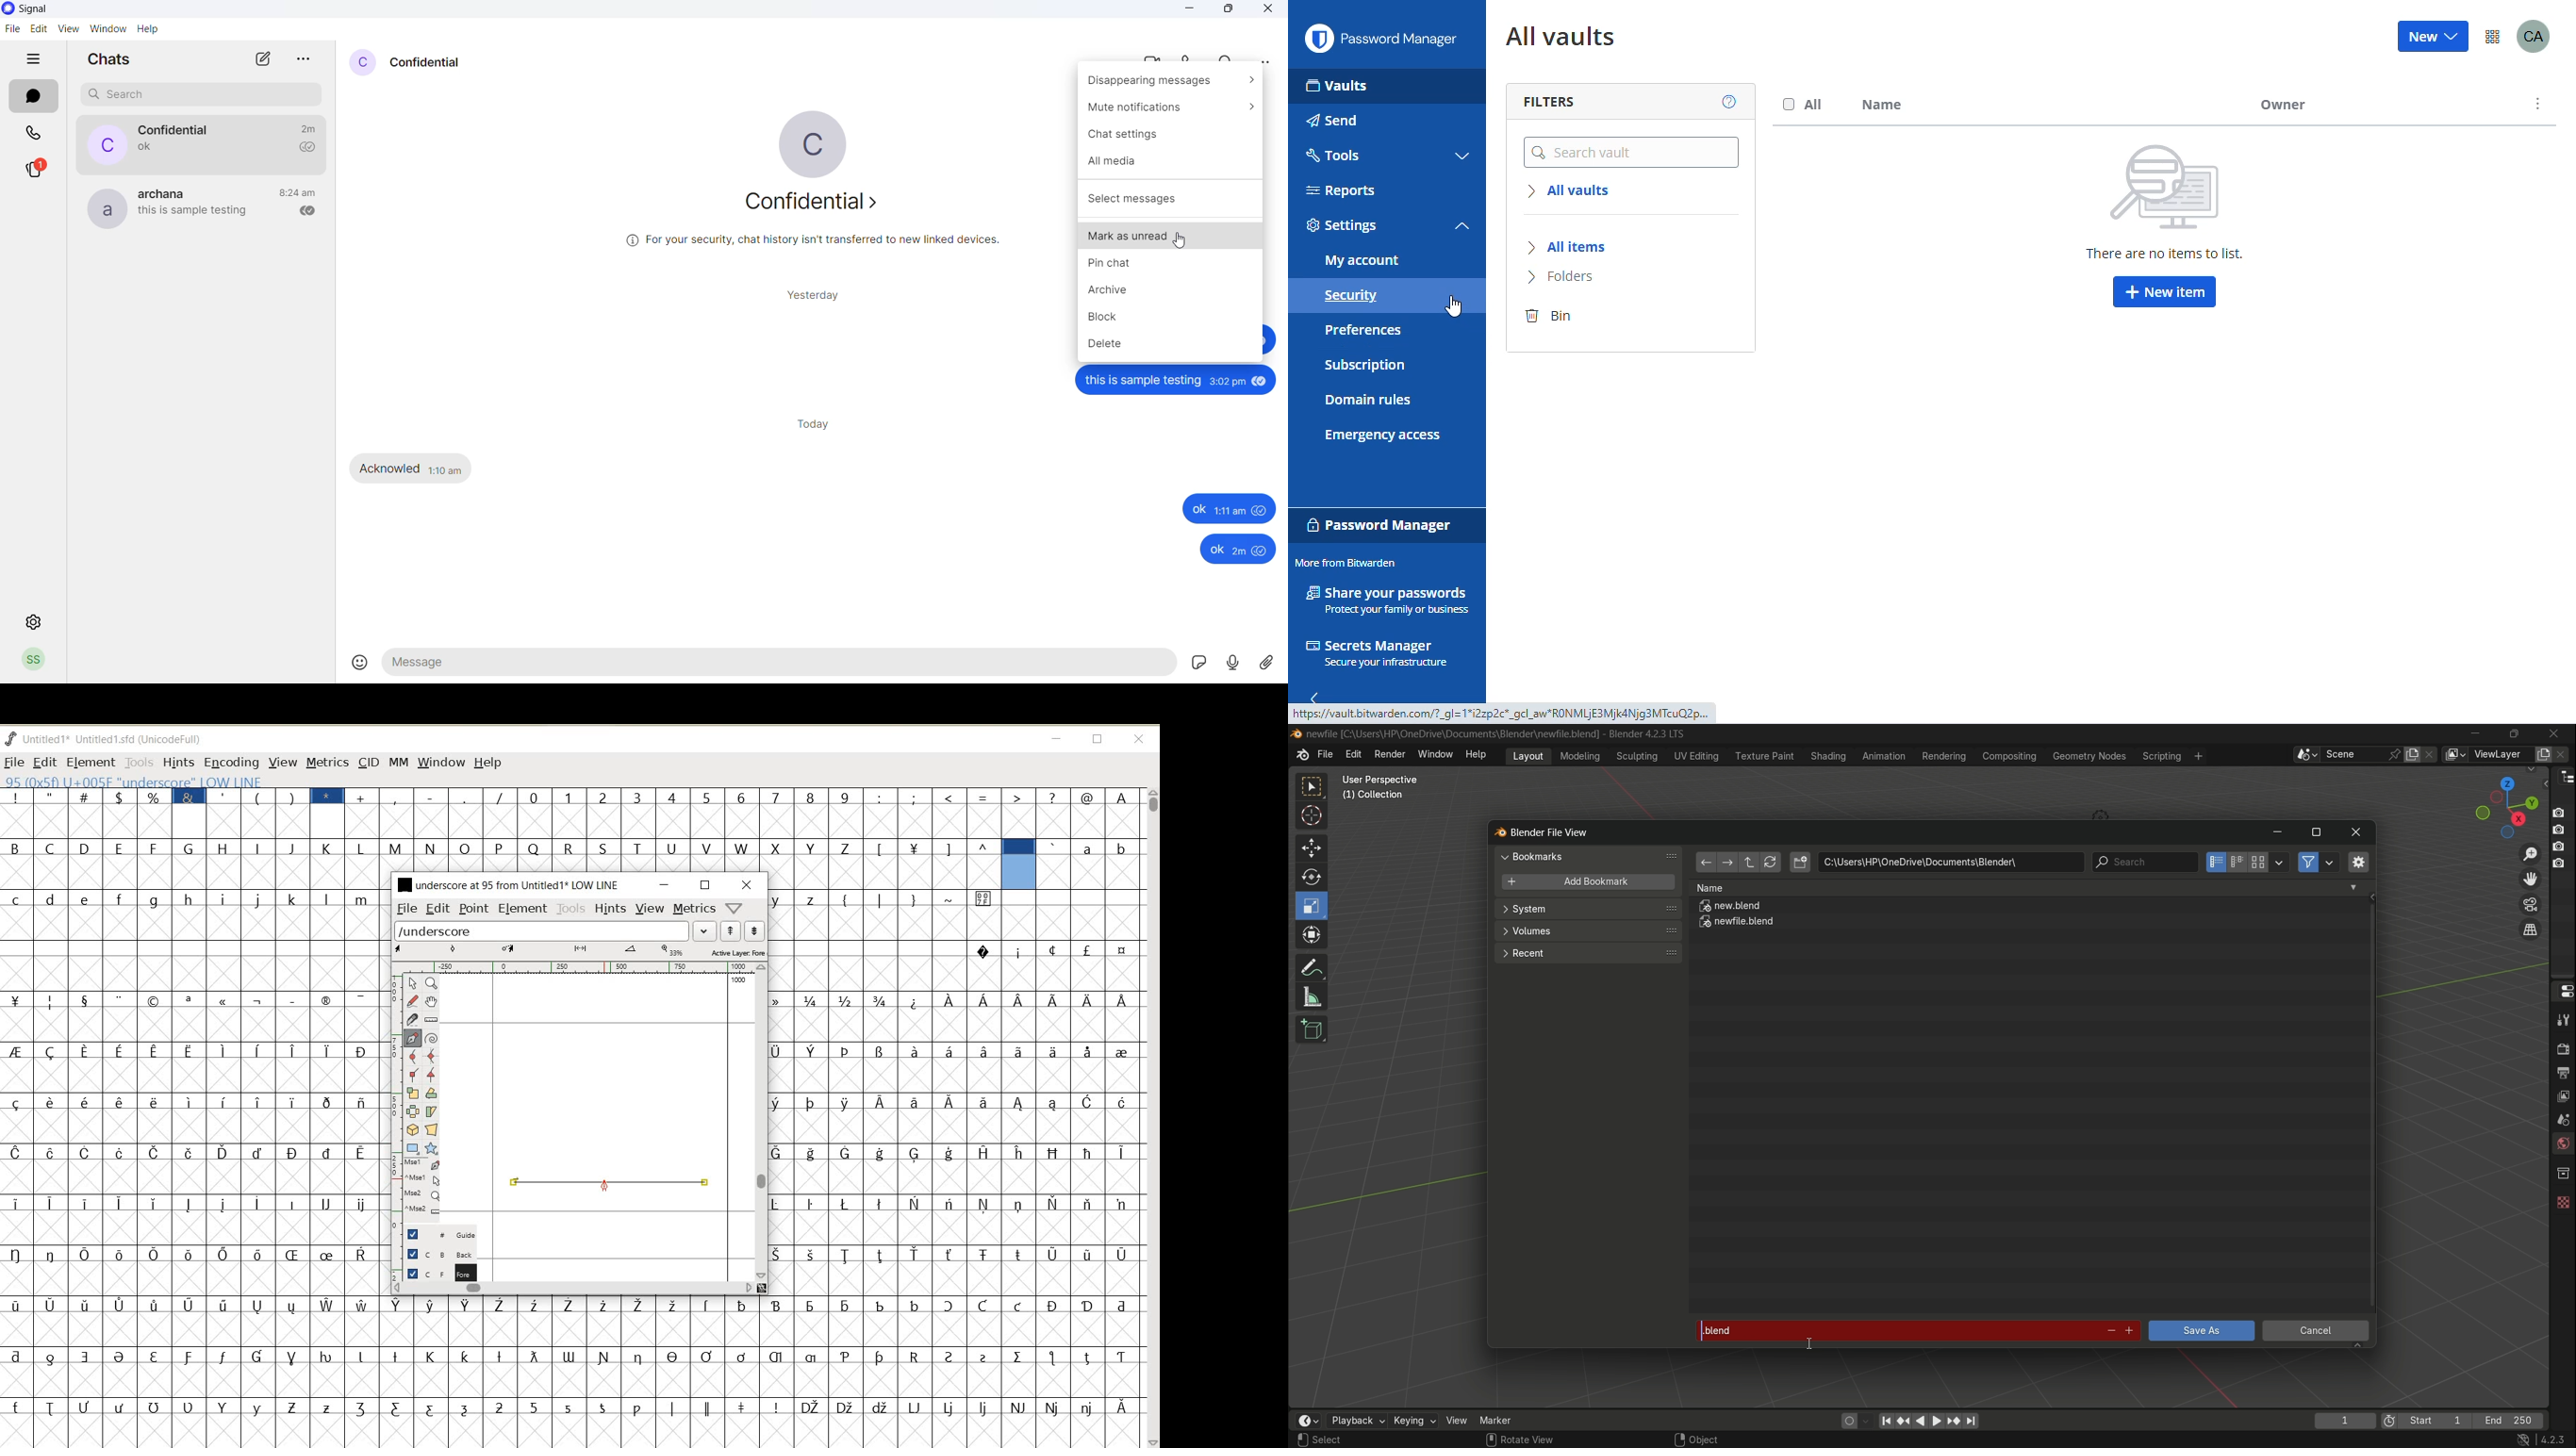 Image resolution: width=2576 pixels, height=1456 pixels. Describe the element at coordinates (1383, 436) in the screenshot. I see `emergency access` at that location.